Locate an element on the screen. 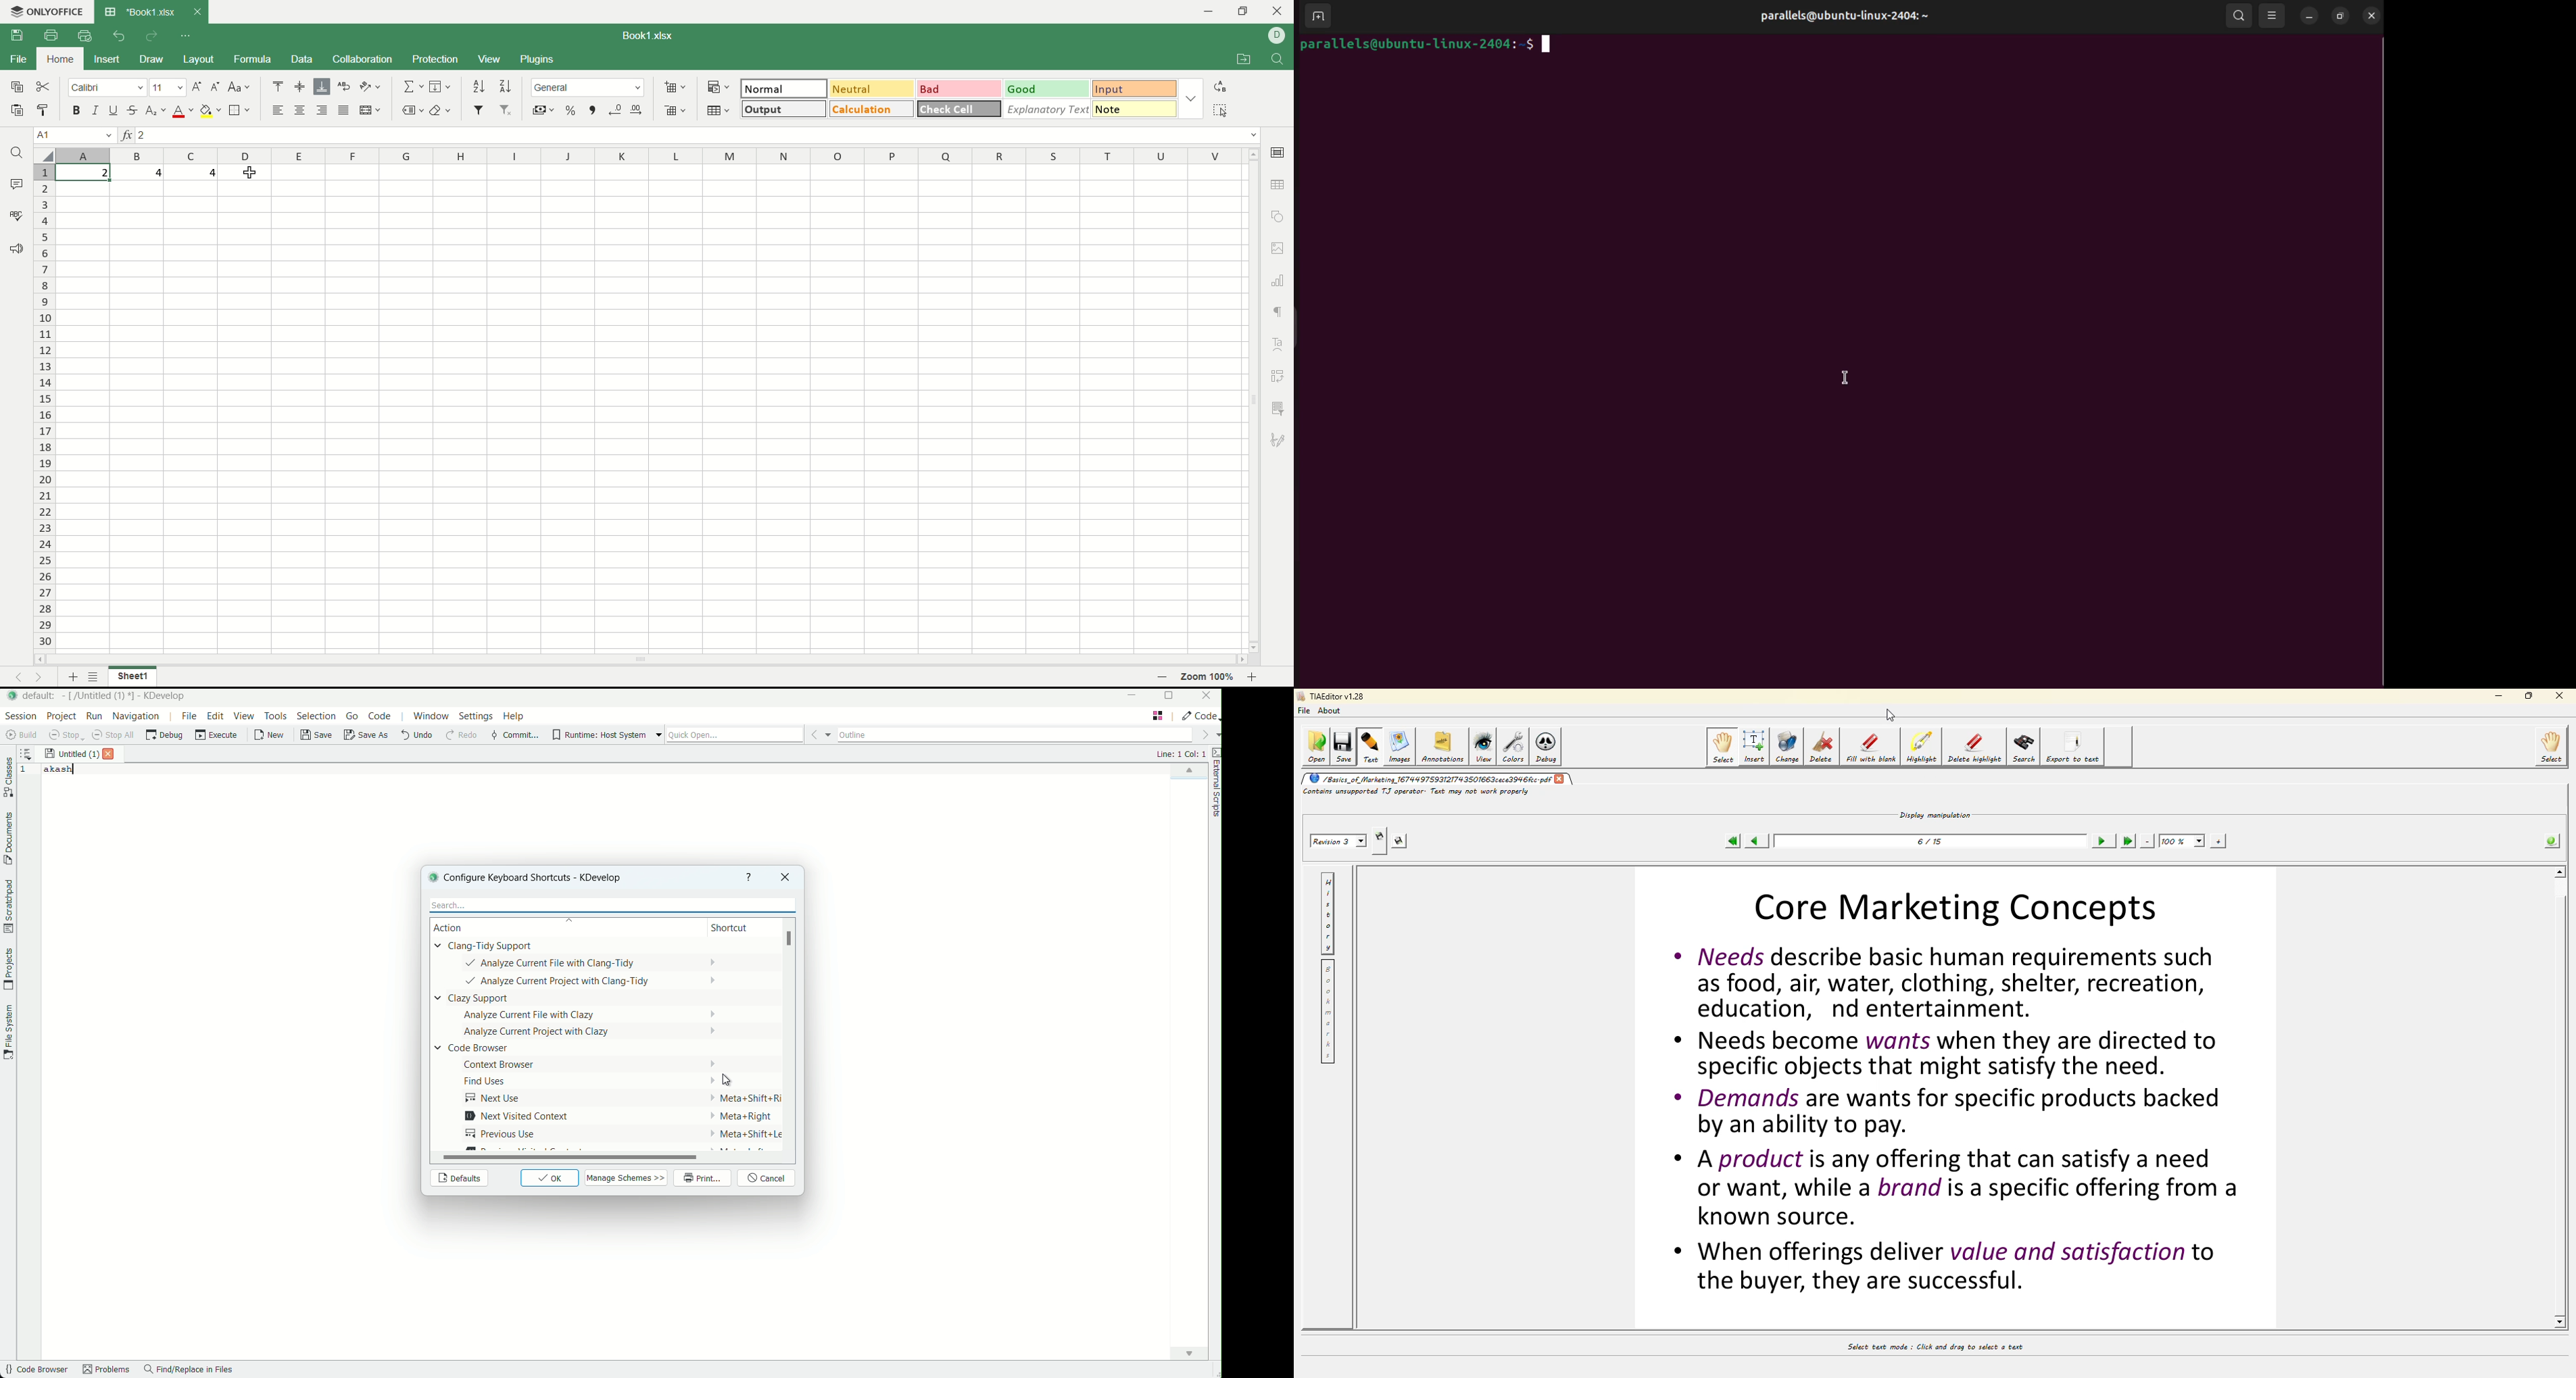 This screenshot has height=1400, width=2576. cell name is located at coordinates (72, 135).